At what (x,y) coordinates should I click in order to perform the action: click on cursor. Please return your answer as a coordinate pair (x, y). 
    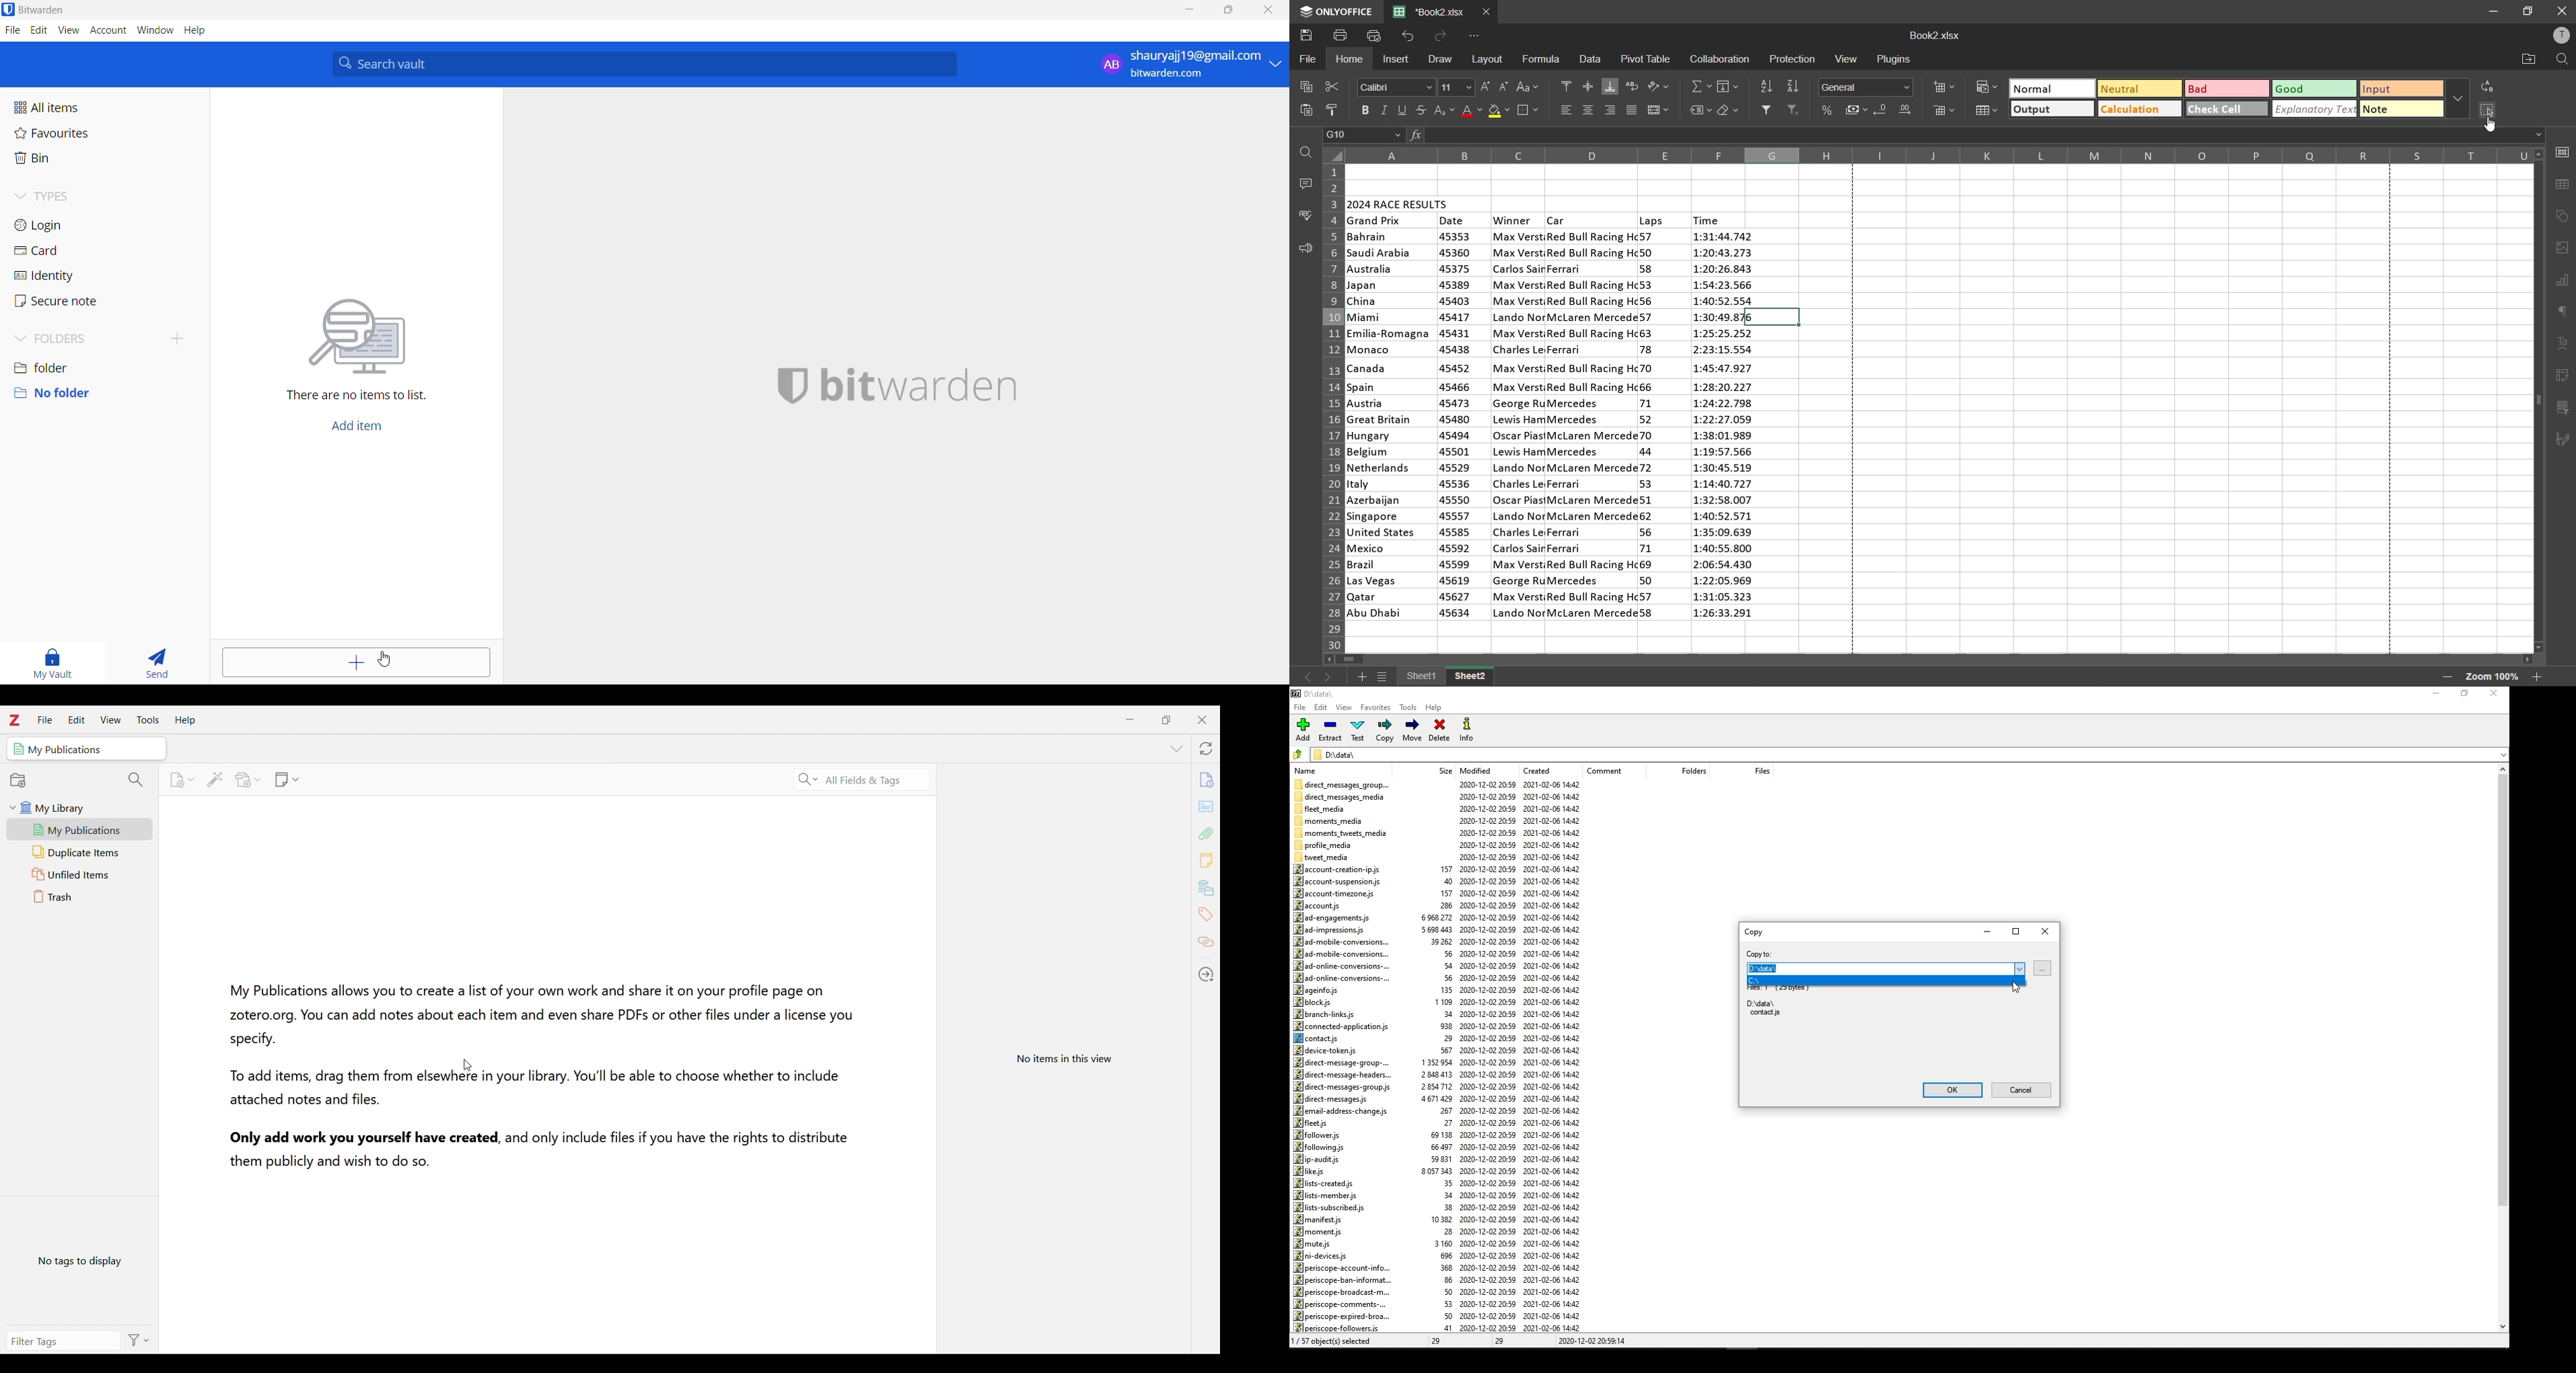
    Looking at the image, I should click on (380, 662).